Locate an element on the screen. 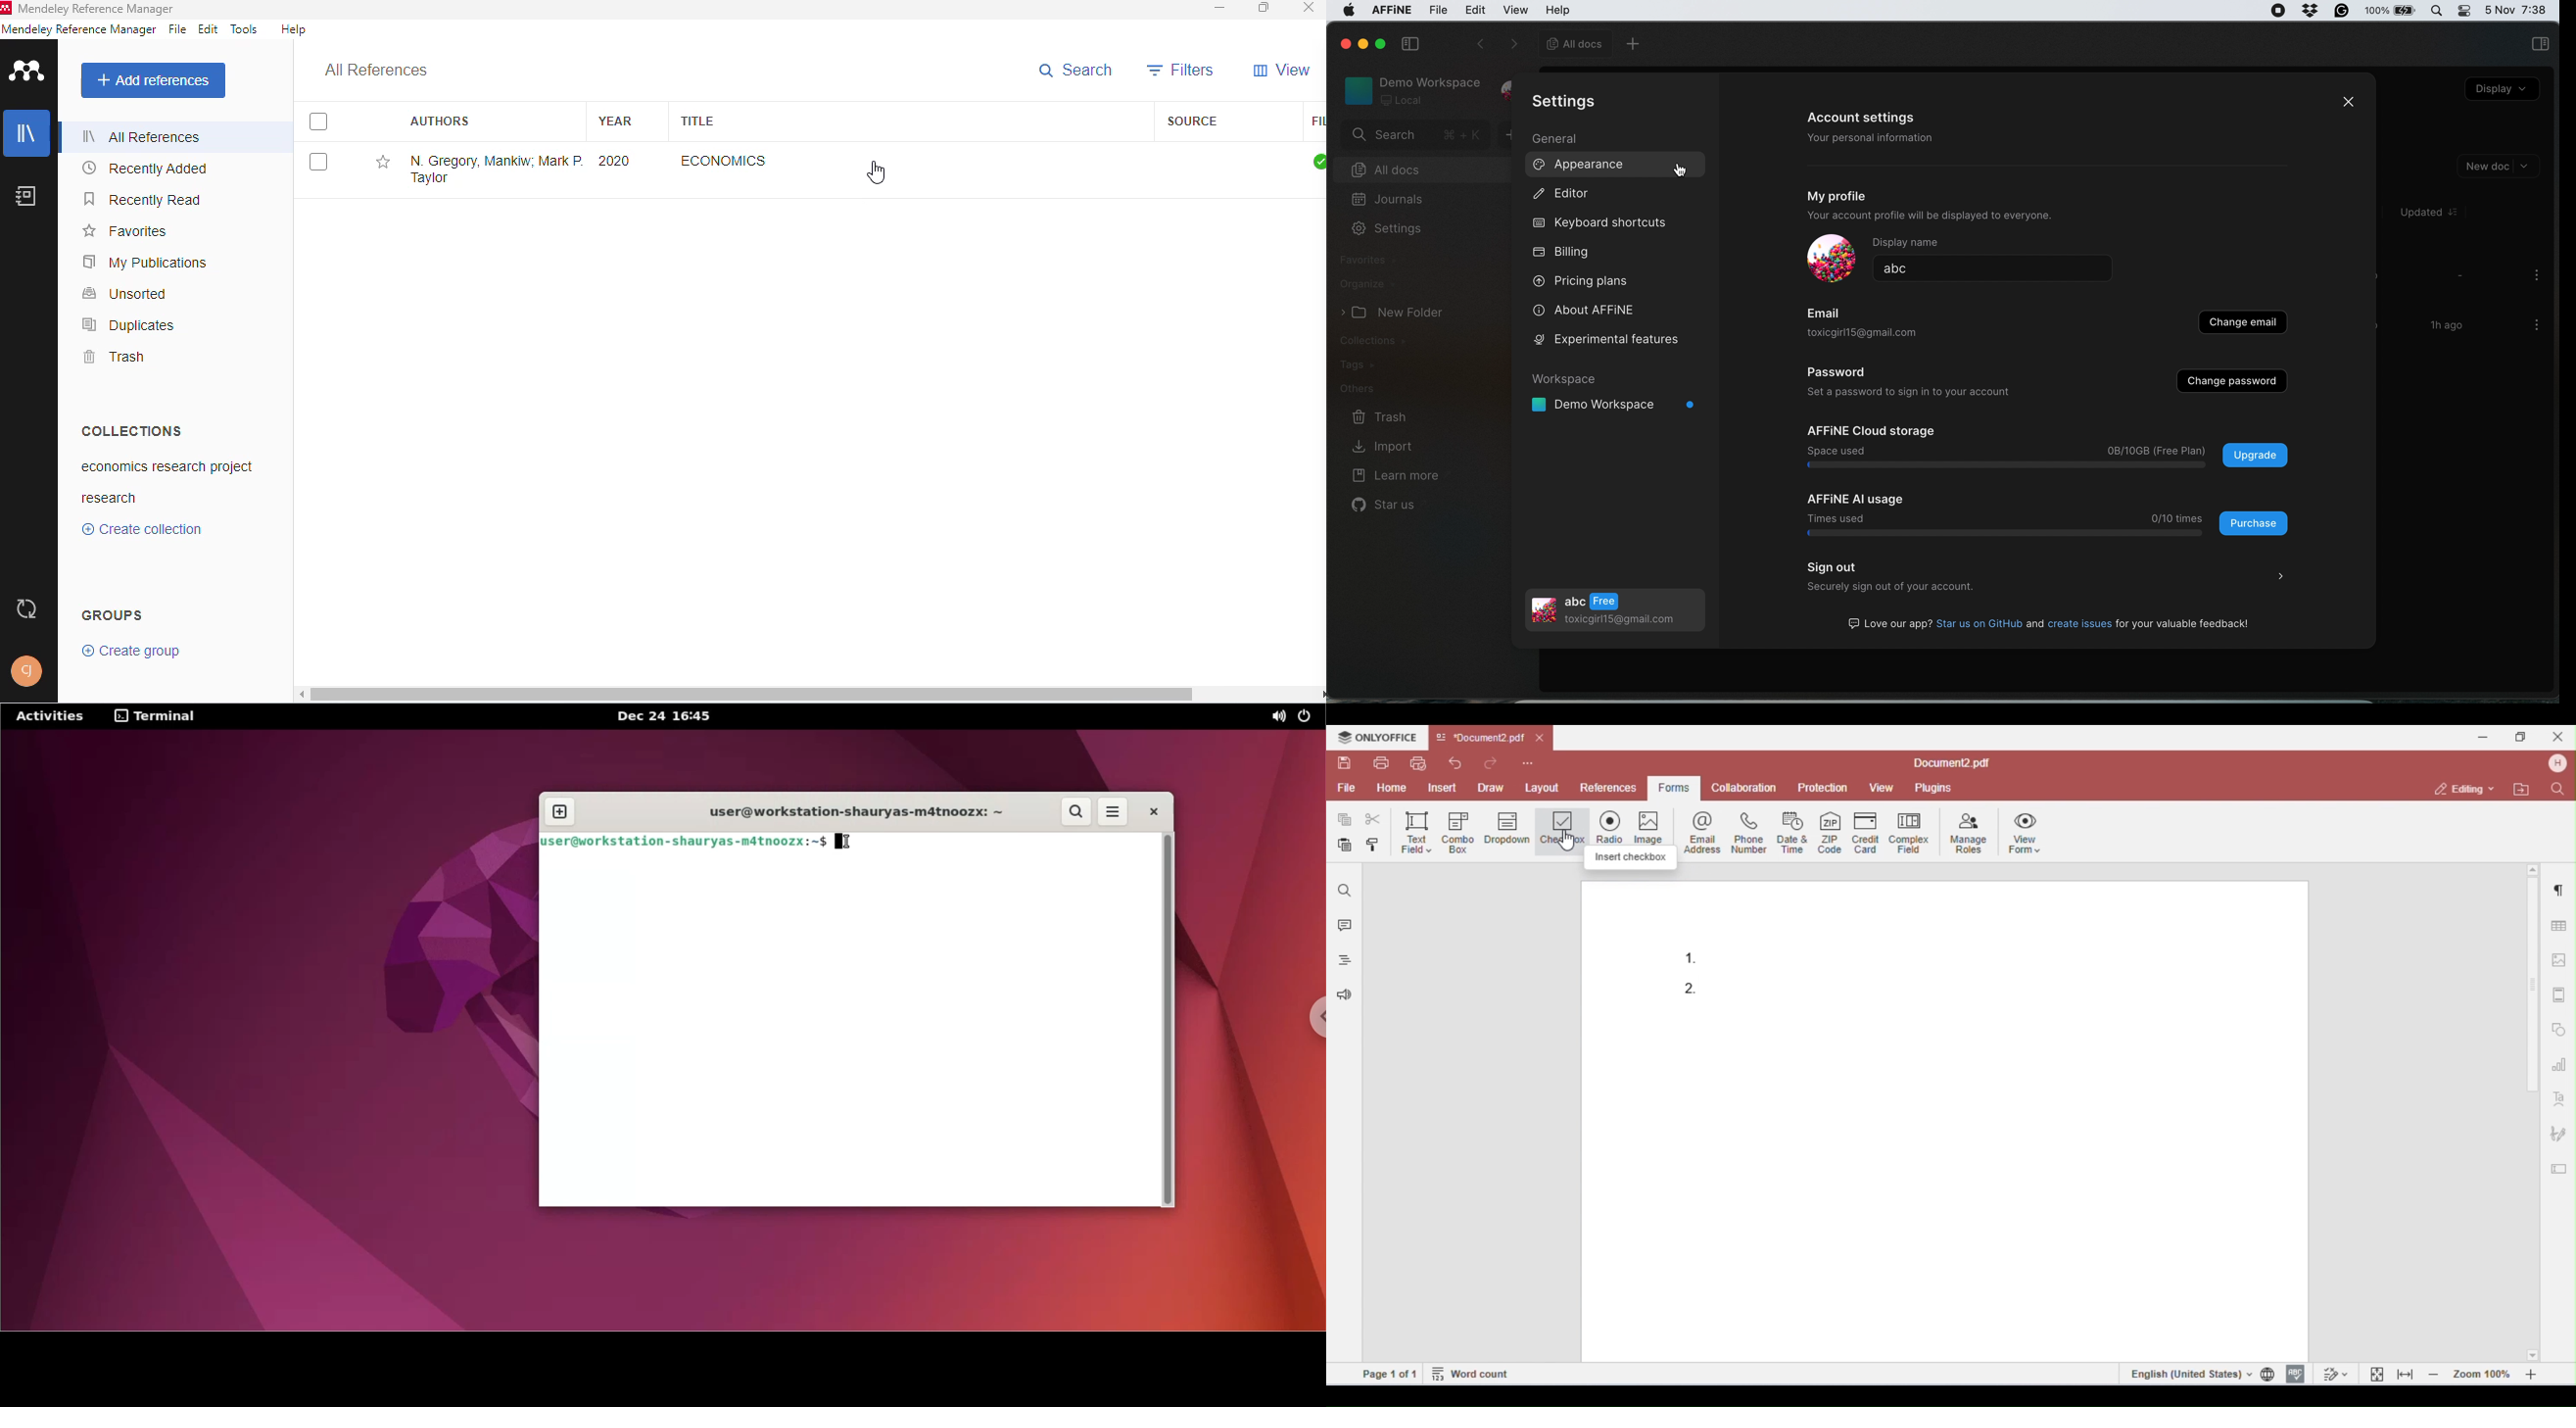  date and time is located at coordinates (2517, 9).